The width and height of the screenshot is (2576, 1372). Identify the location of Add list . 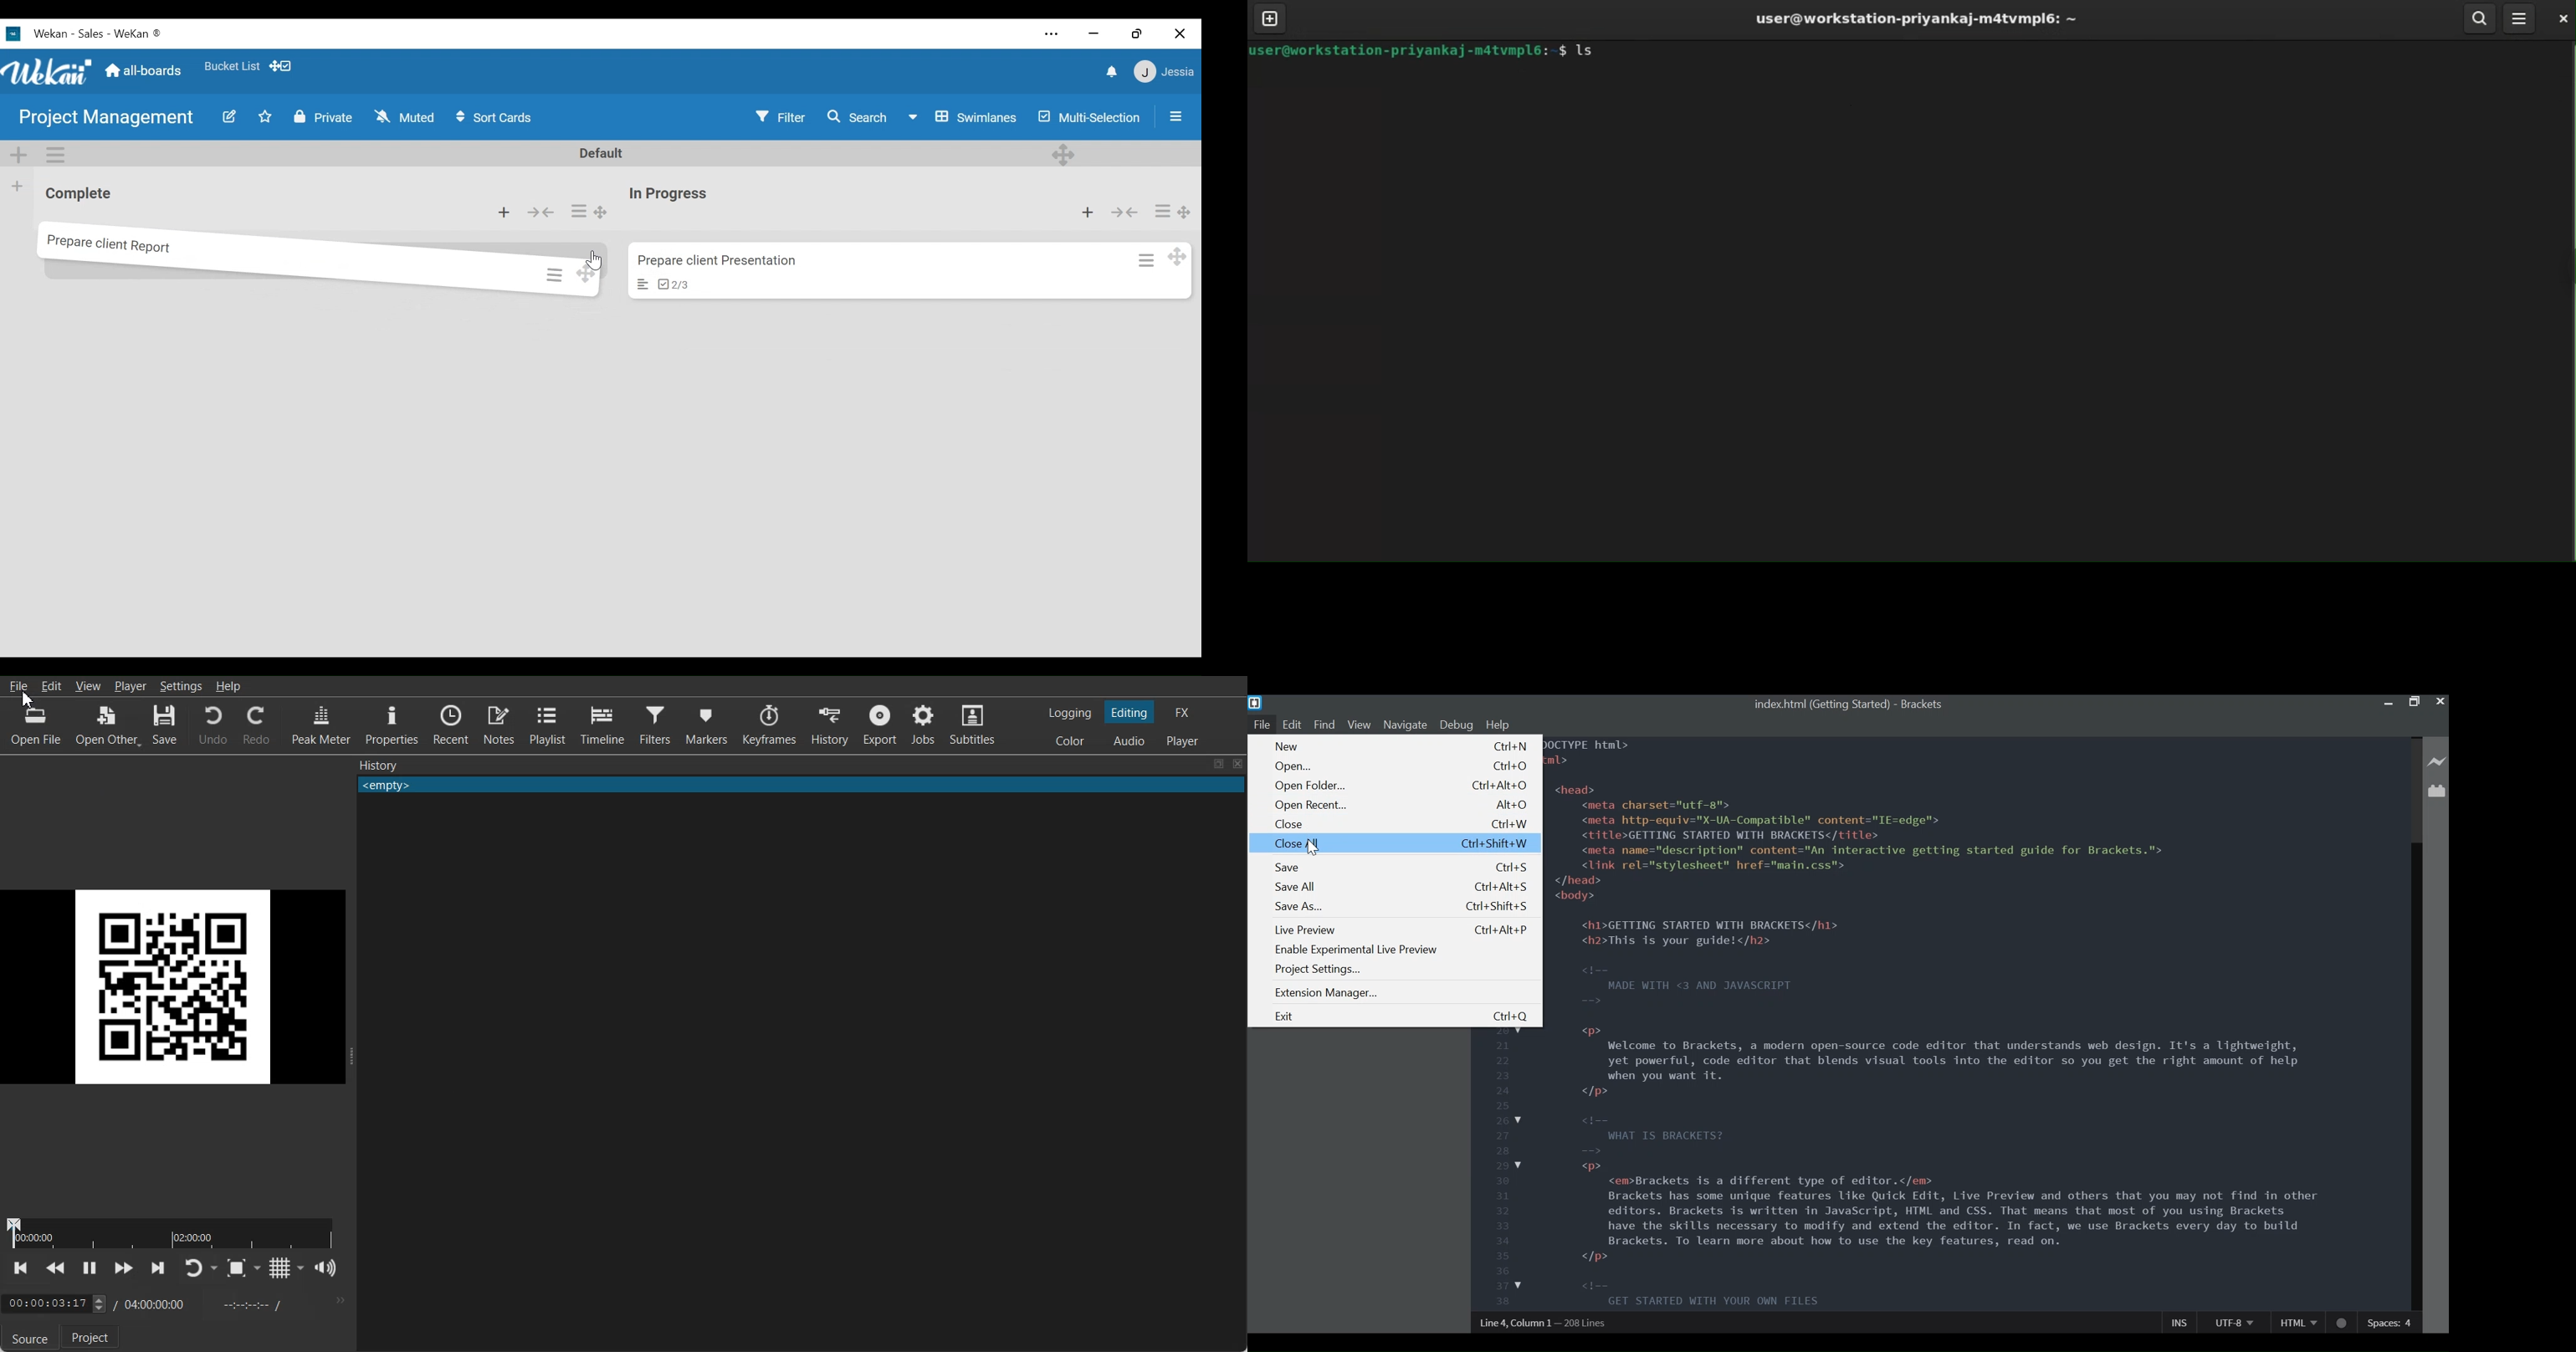
(17, 186).